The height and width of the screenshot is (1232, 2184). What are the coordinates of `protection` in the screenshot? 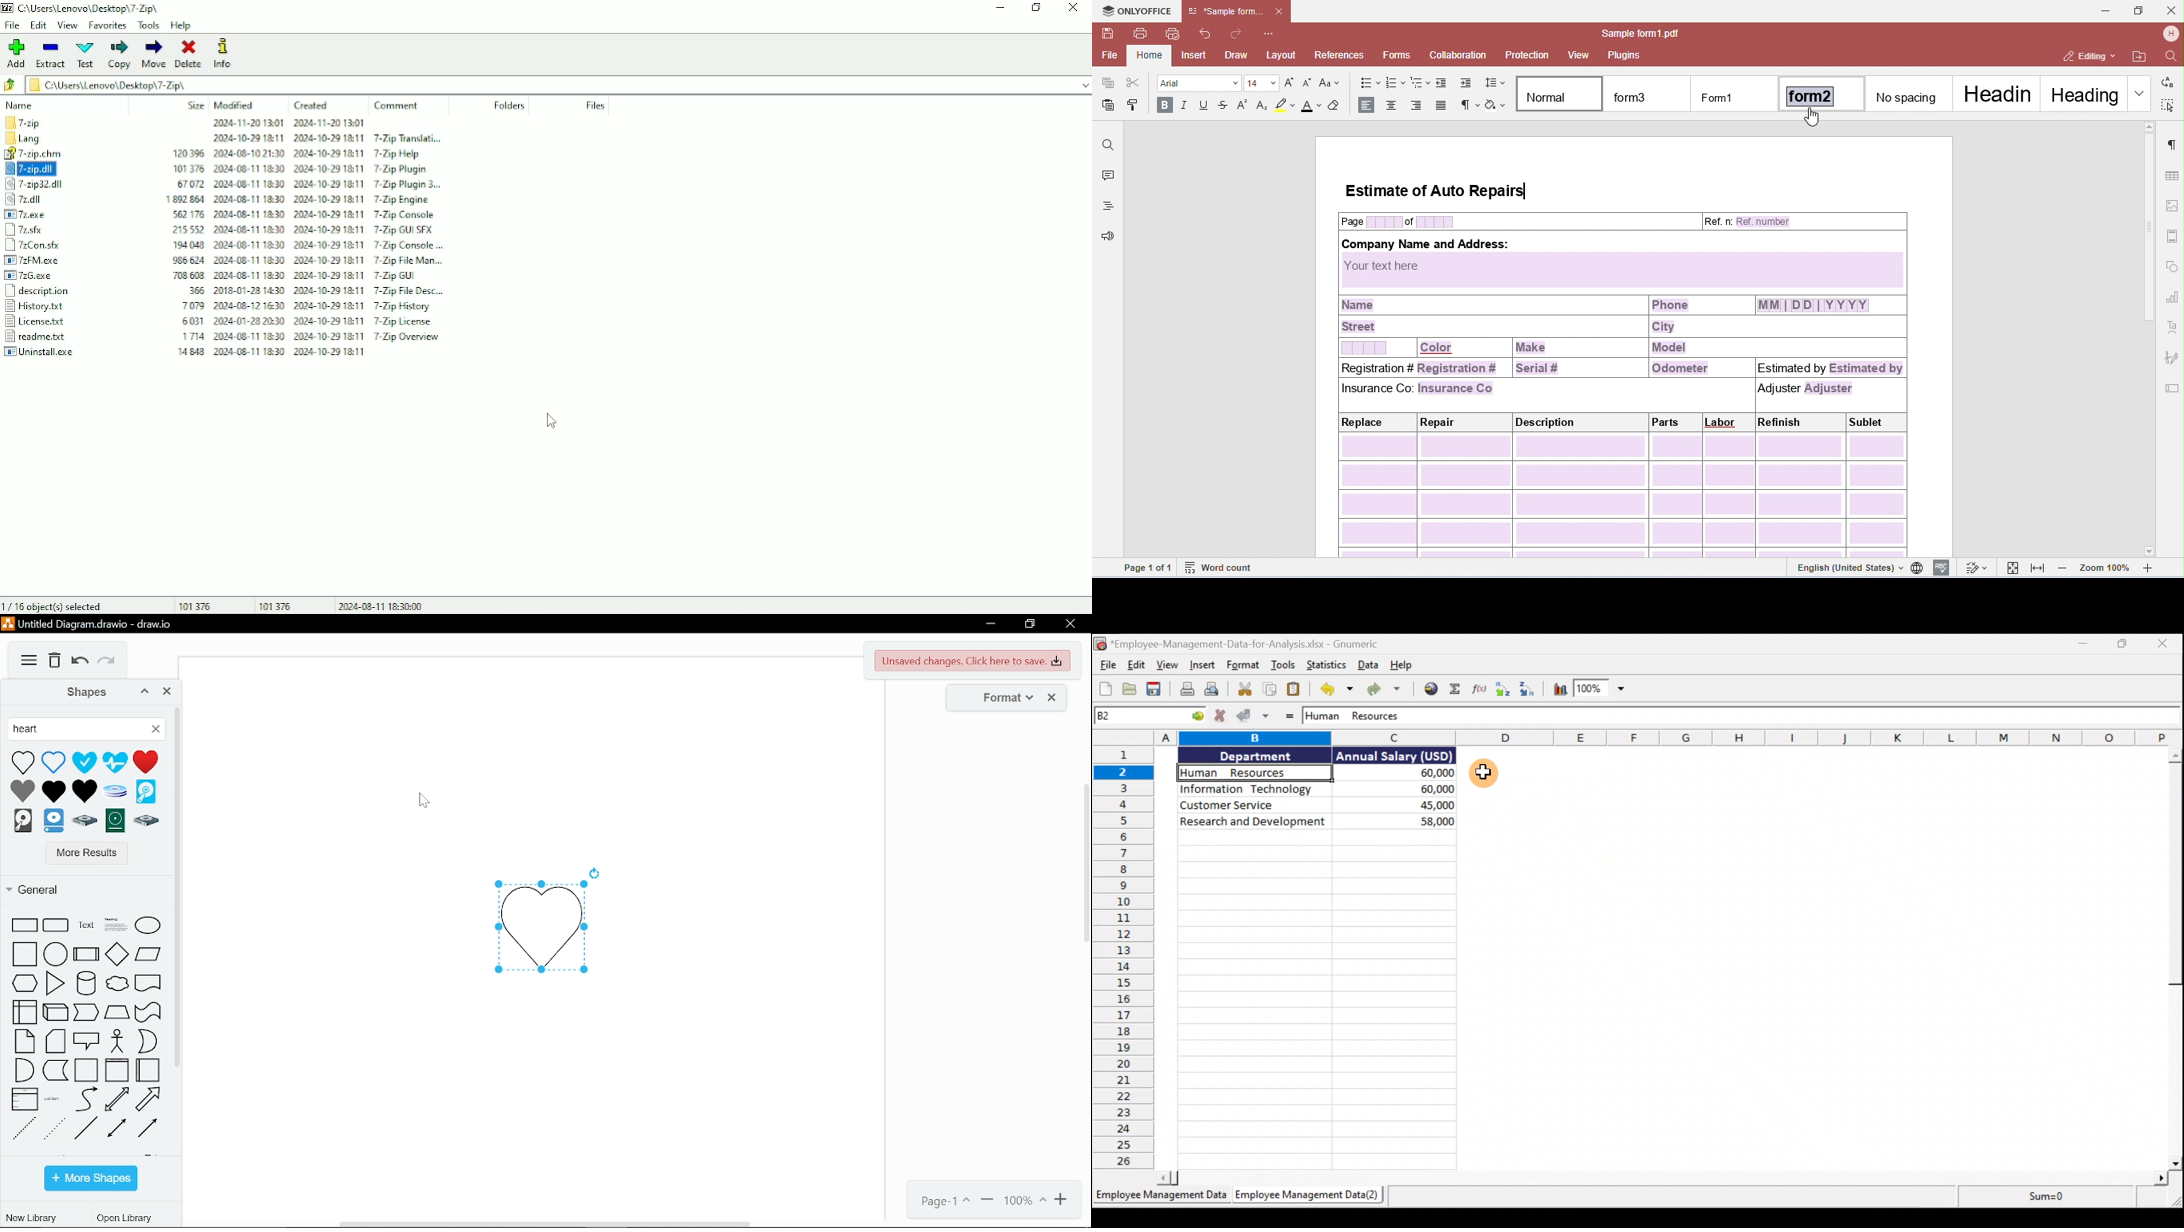 It's located at (1527, 55).